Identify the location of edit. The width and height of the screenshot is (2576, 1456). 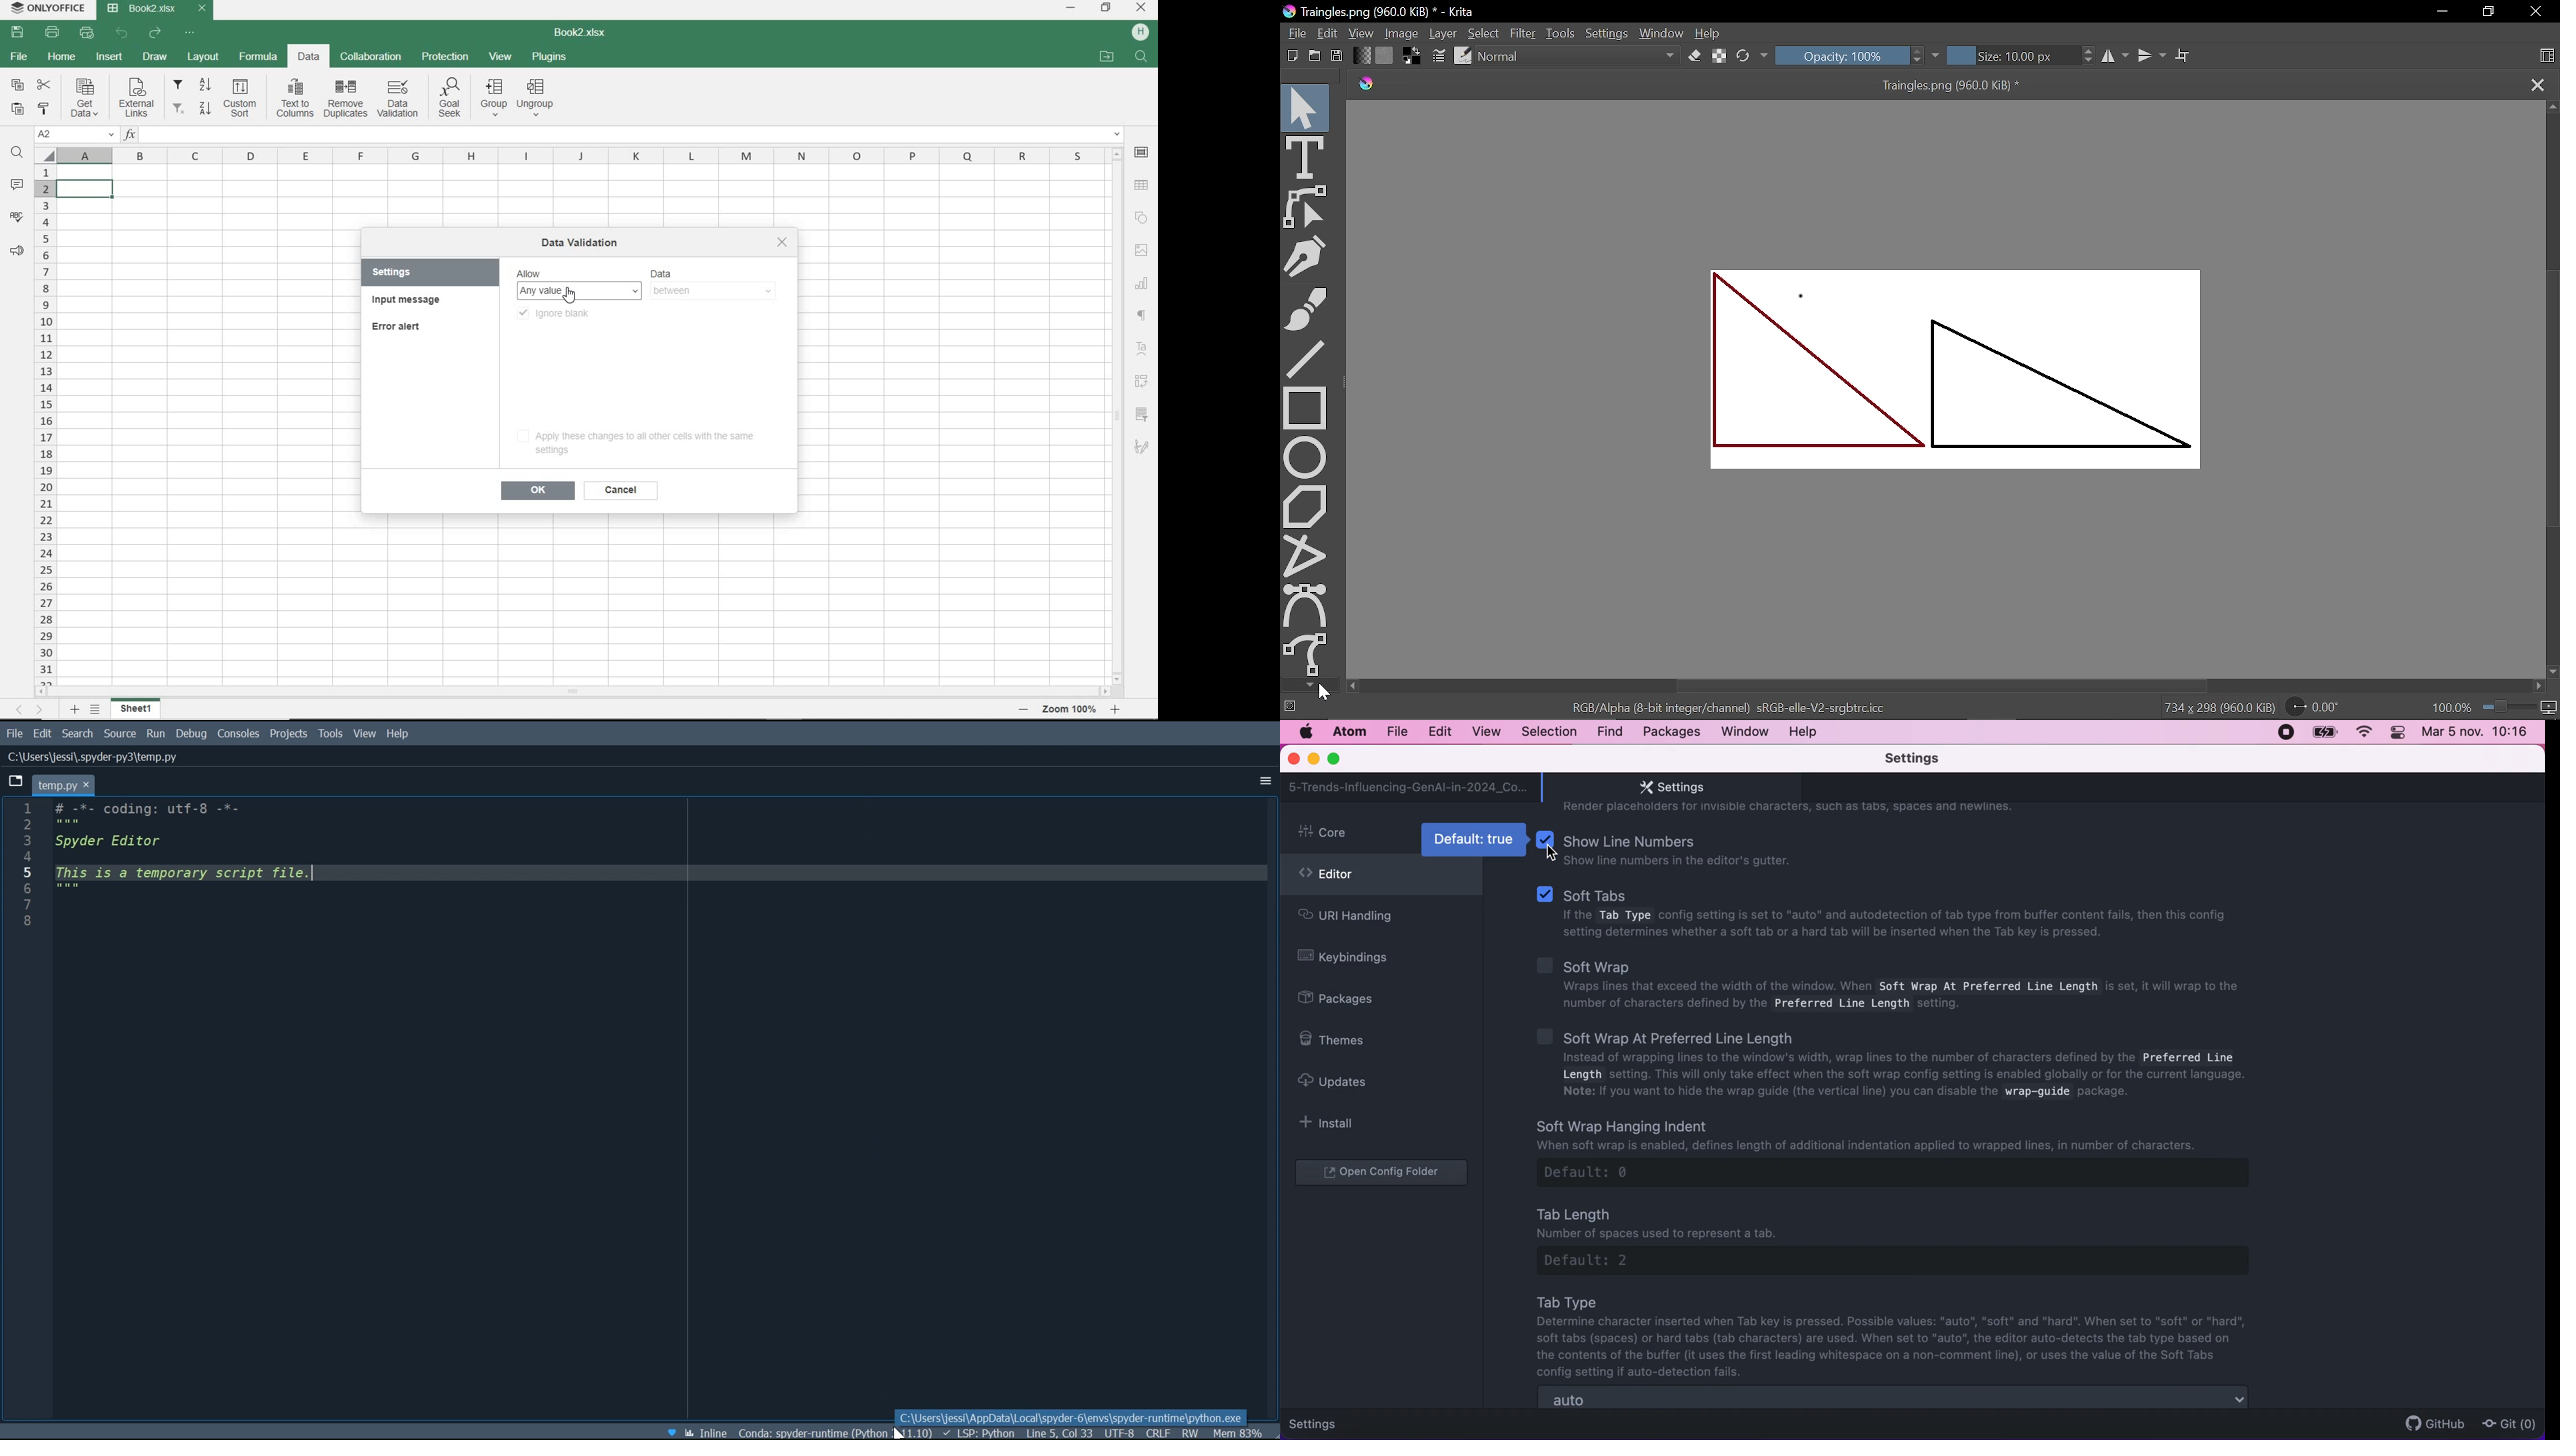
(1439, 732).